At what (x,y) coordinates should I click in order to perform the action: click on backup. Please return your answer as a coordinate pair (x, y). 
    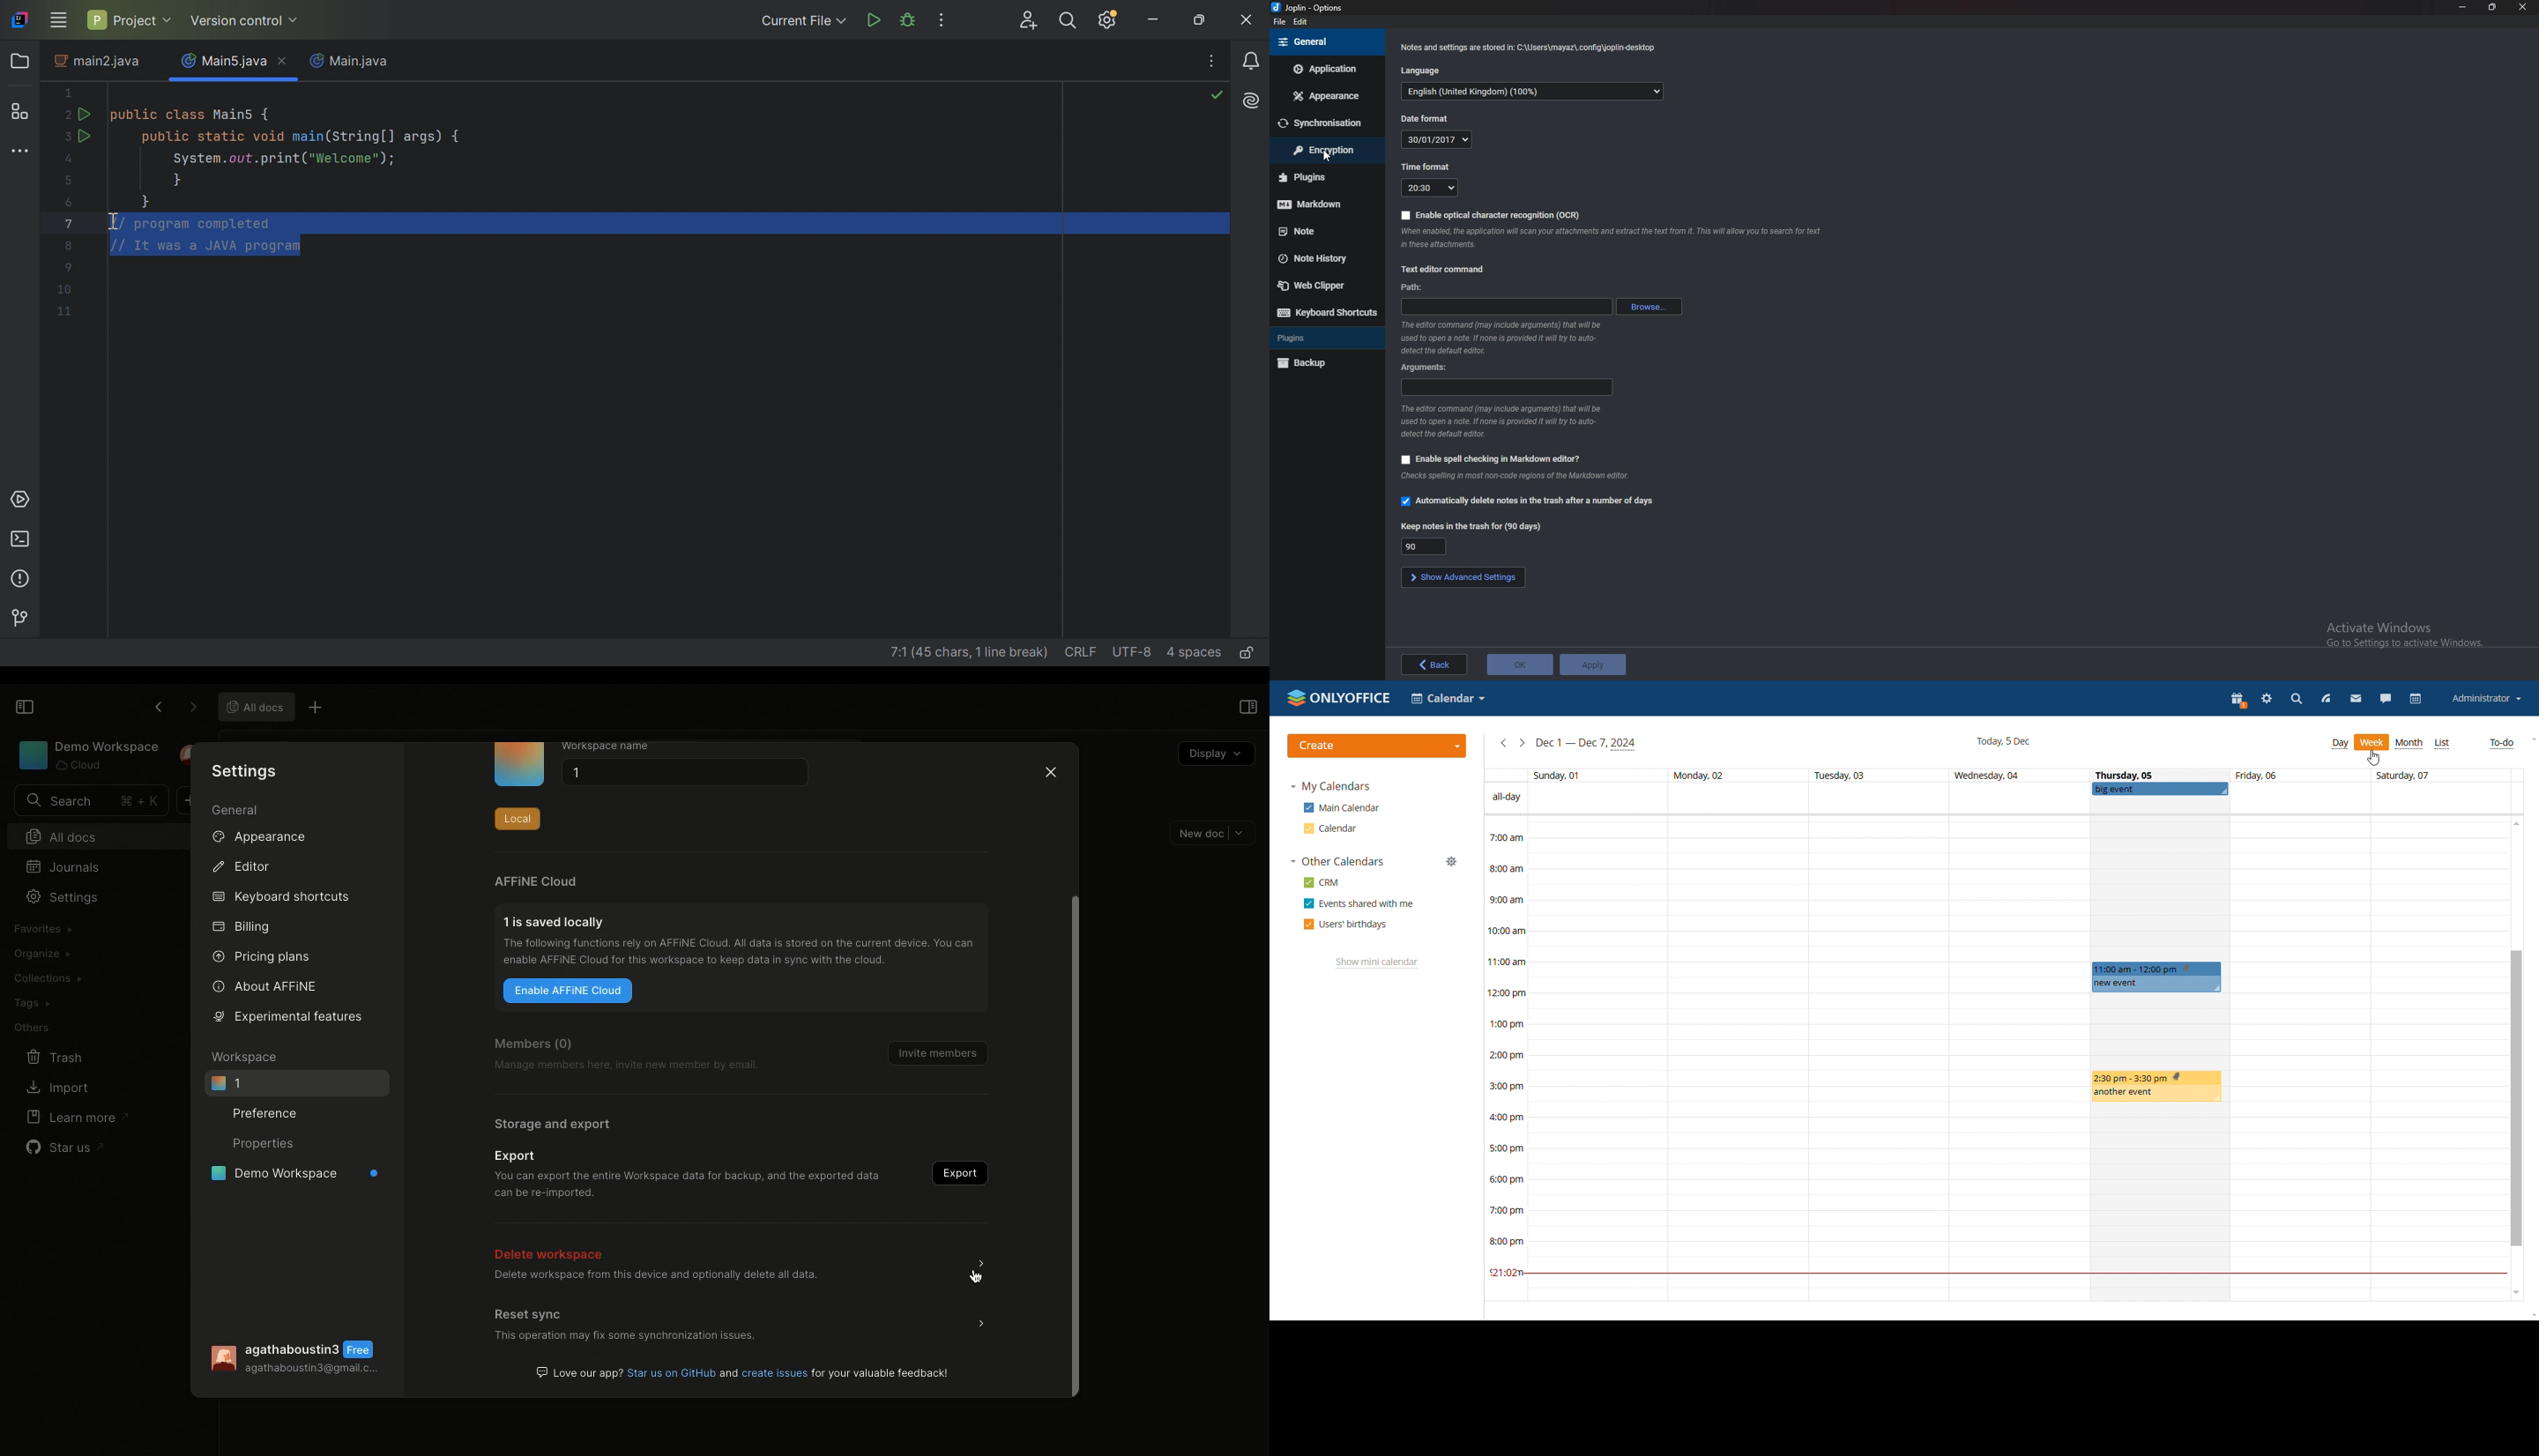
    Looking at the image, I should click on (1321, 364).